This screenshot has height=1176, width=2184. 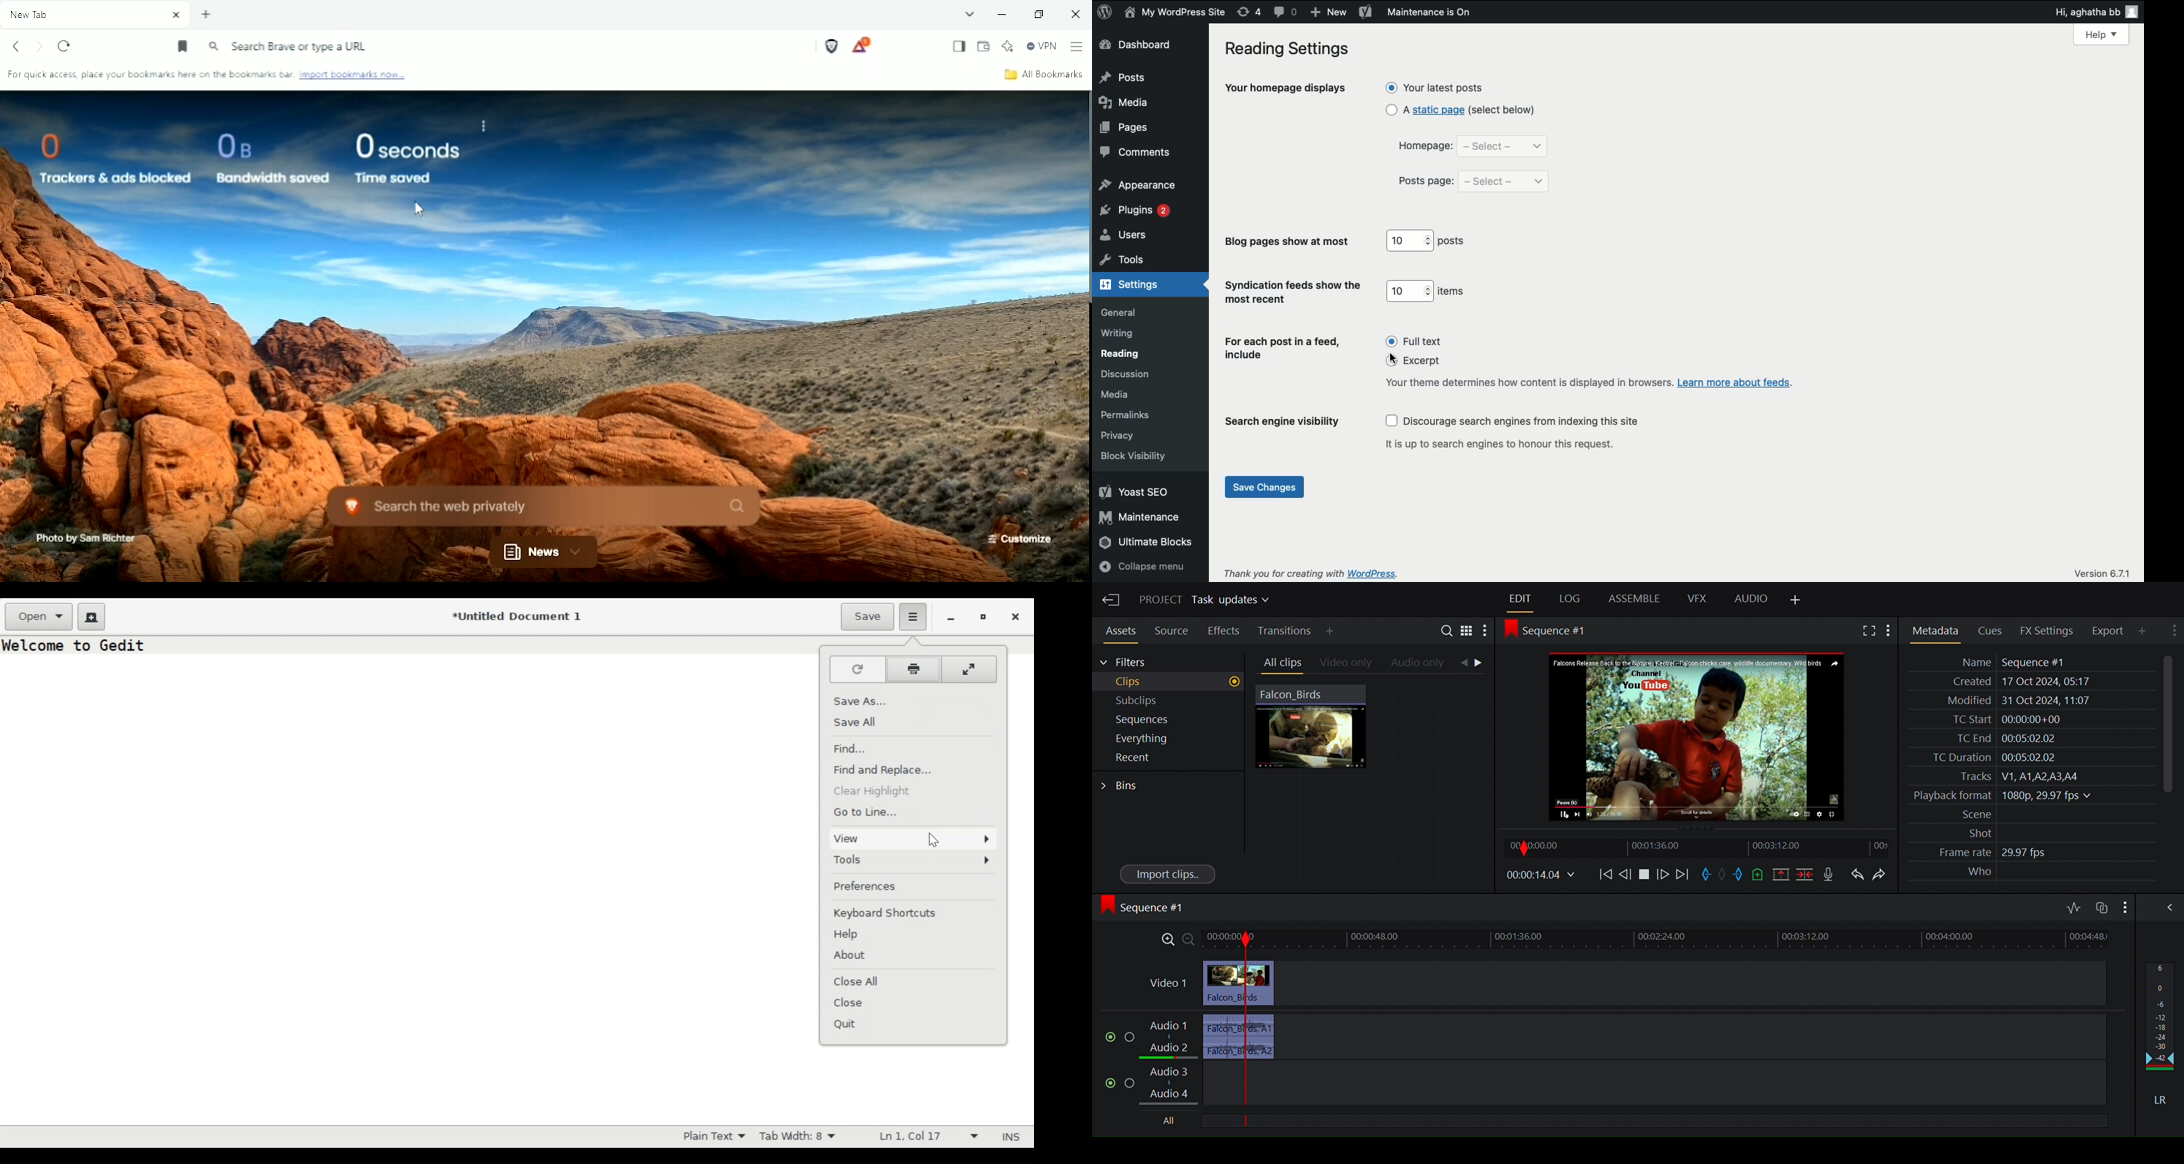 What do you see at coordinates (2102, 34) in the screenshot?
I see `Help` at bounding box center [2102, 34].